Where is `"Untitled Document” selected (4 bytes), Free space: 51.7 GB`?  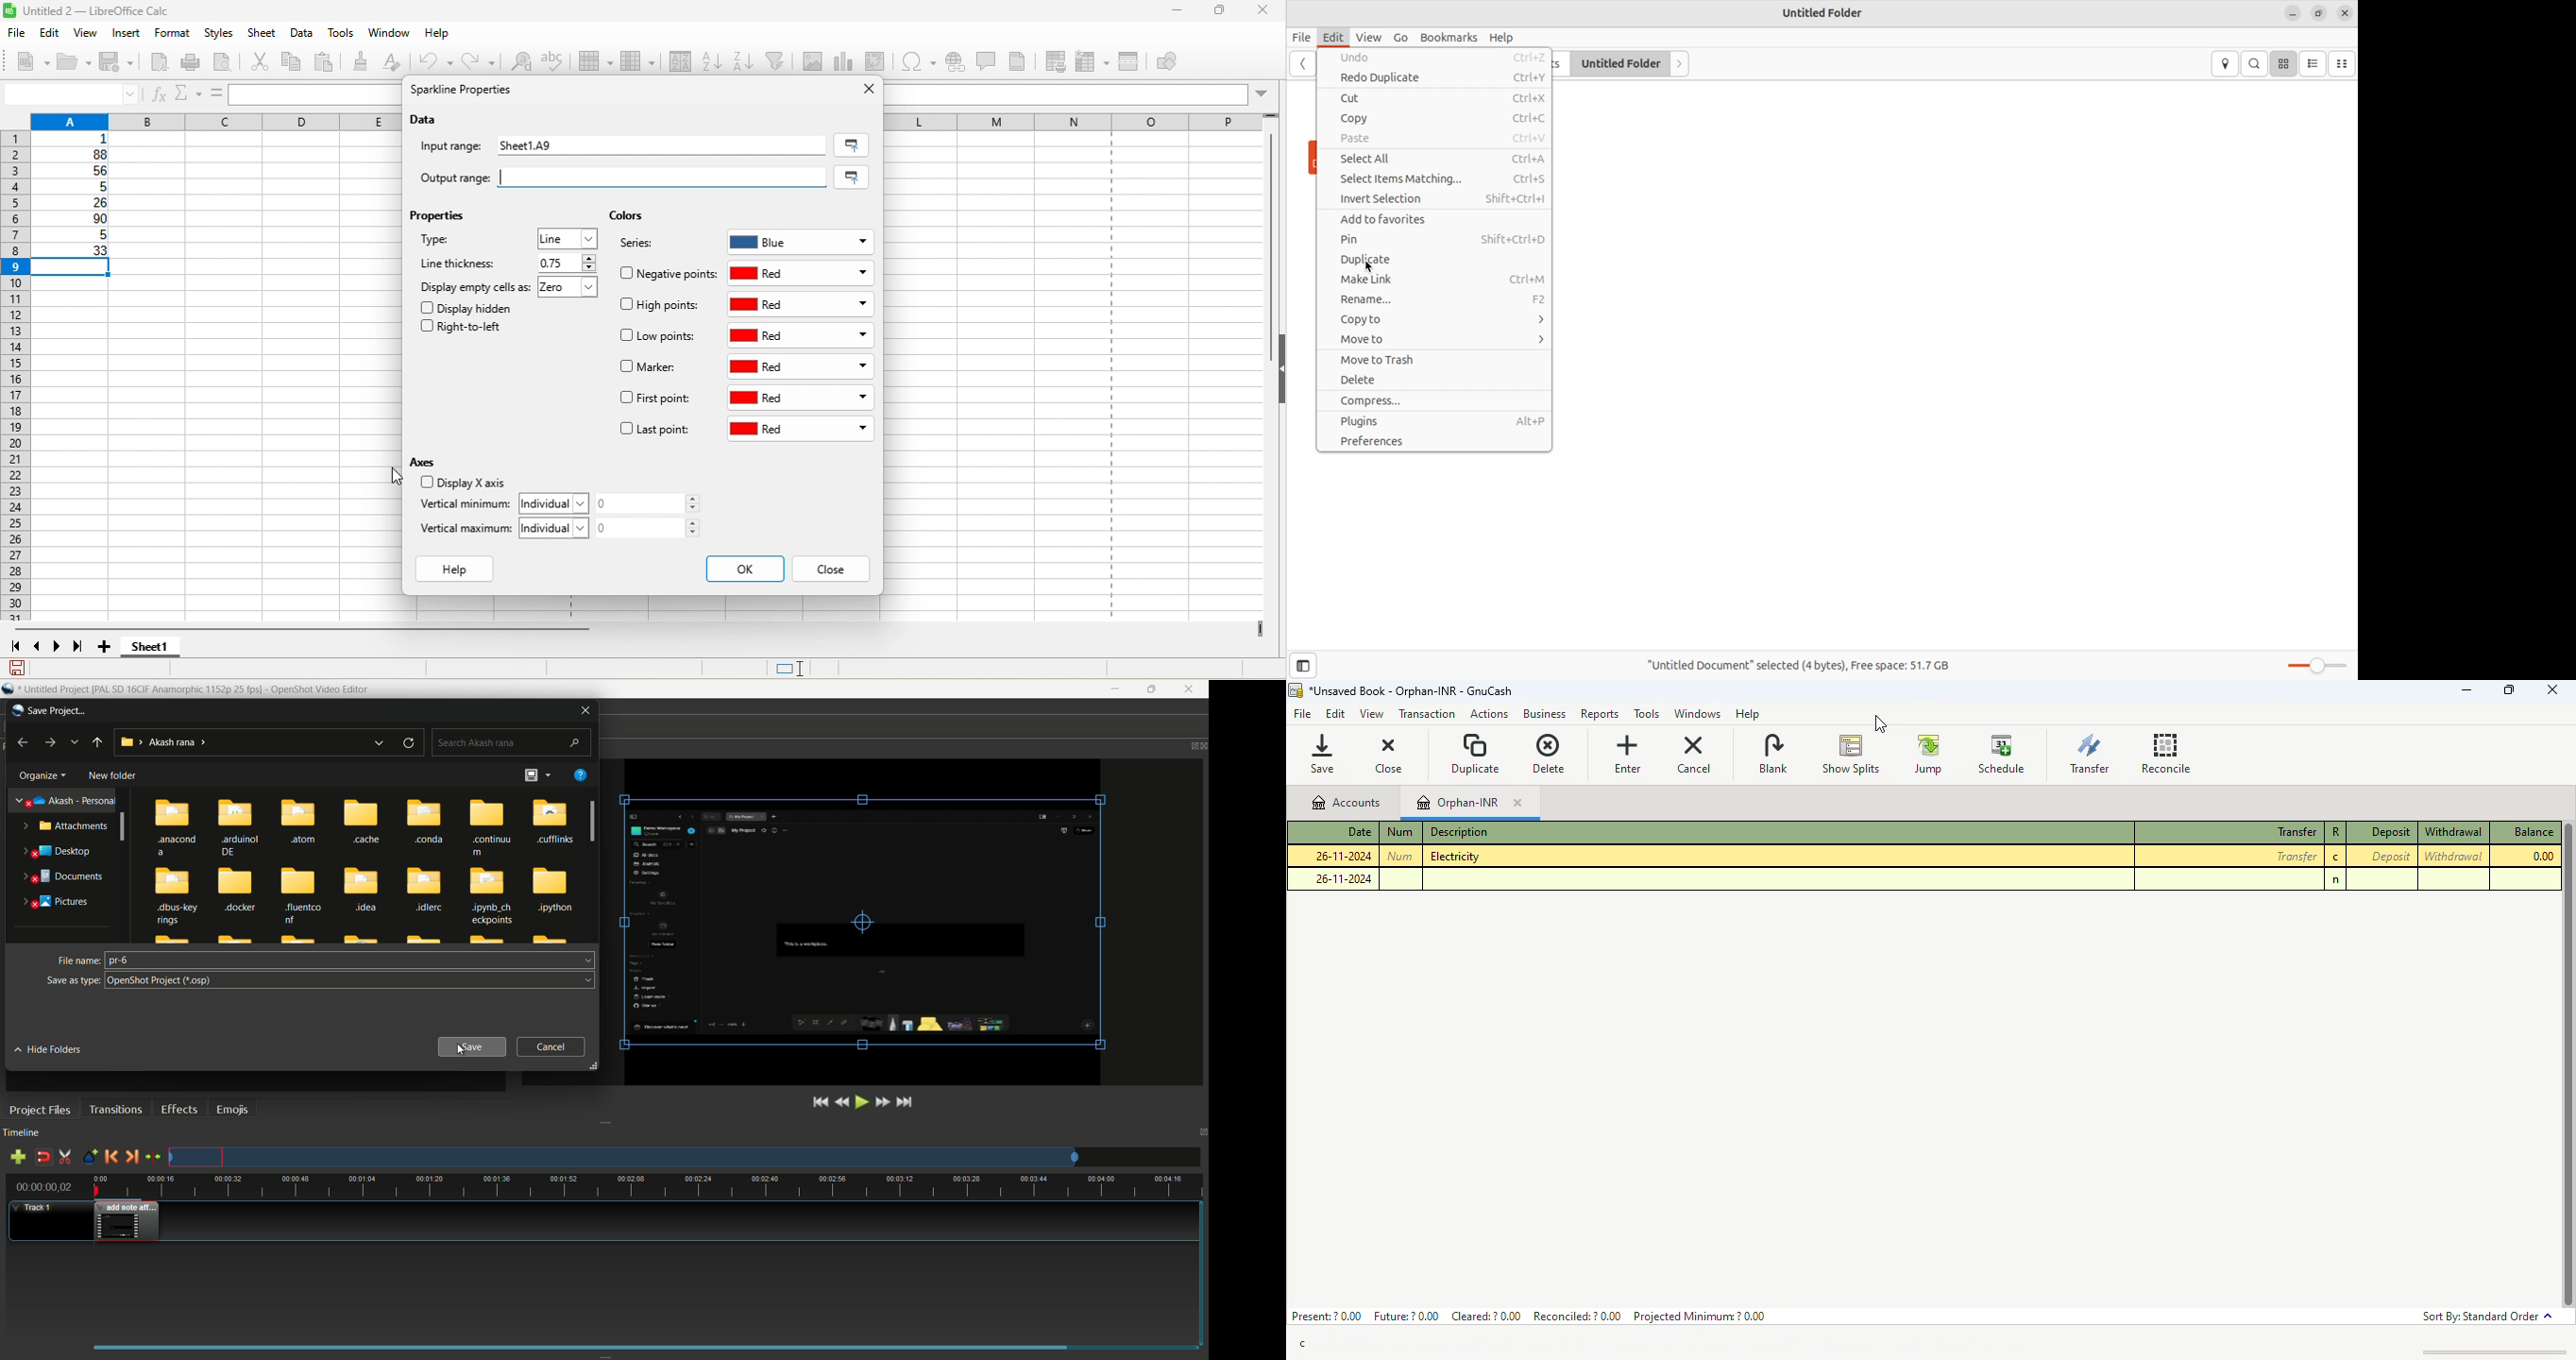 "Untitled Document” selected (4 bytes), Free space: 51.7 GB is located at coordinates (1815, 662).